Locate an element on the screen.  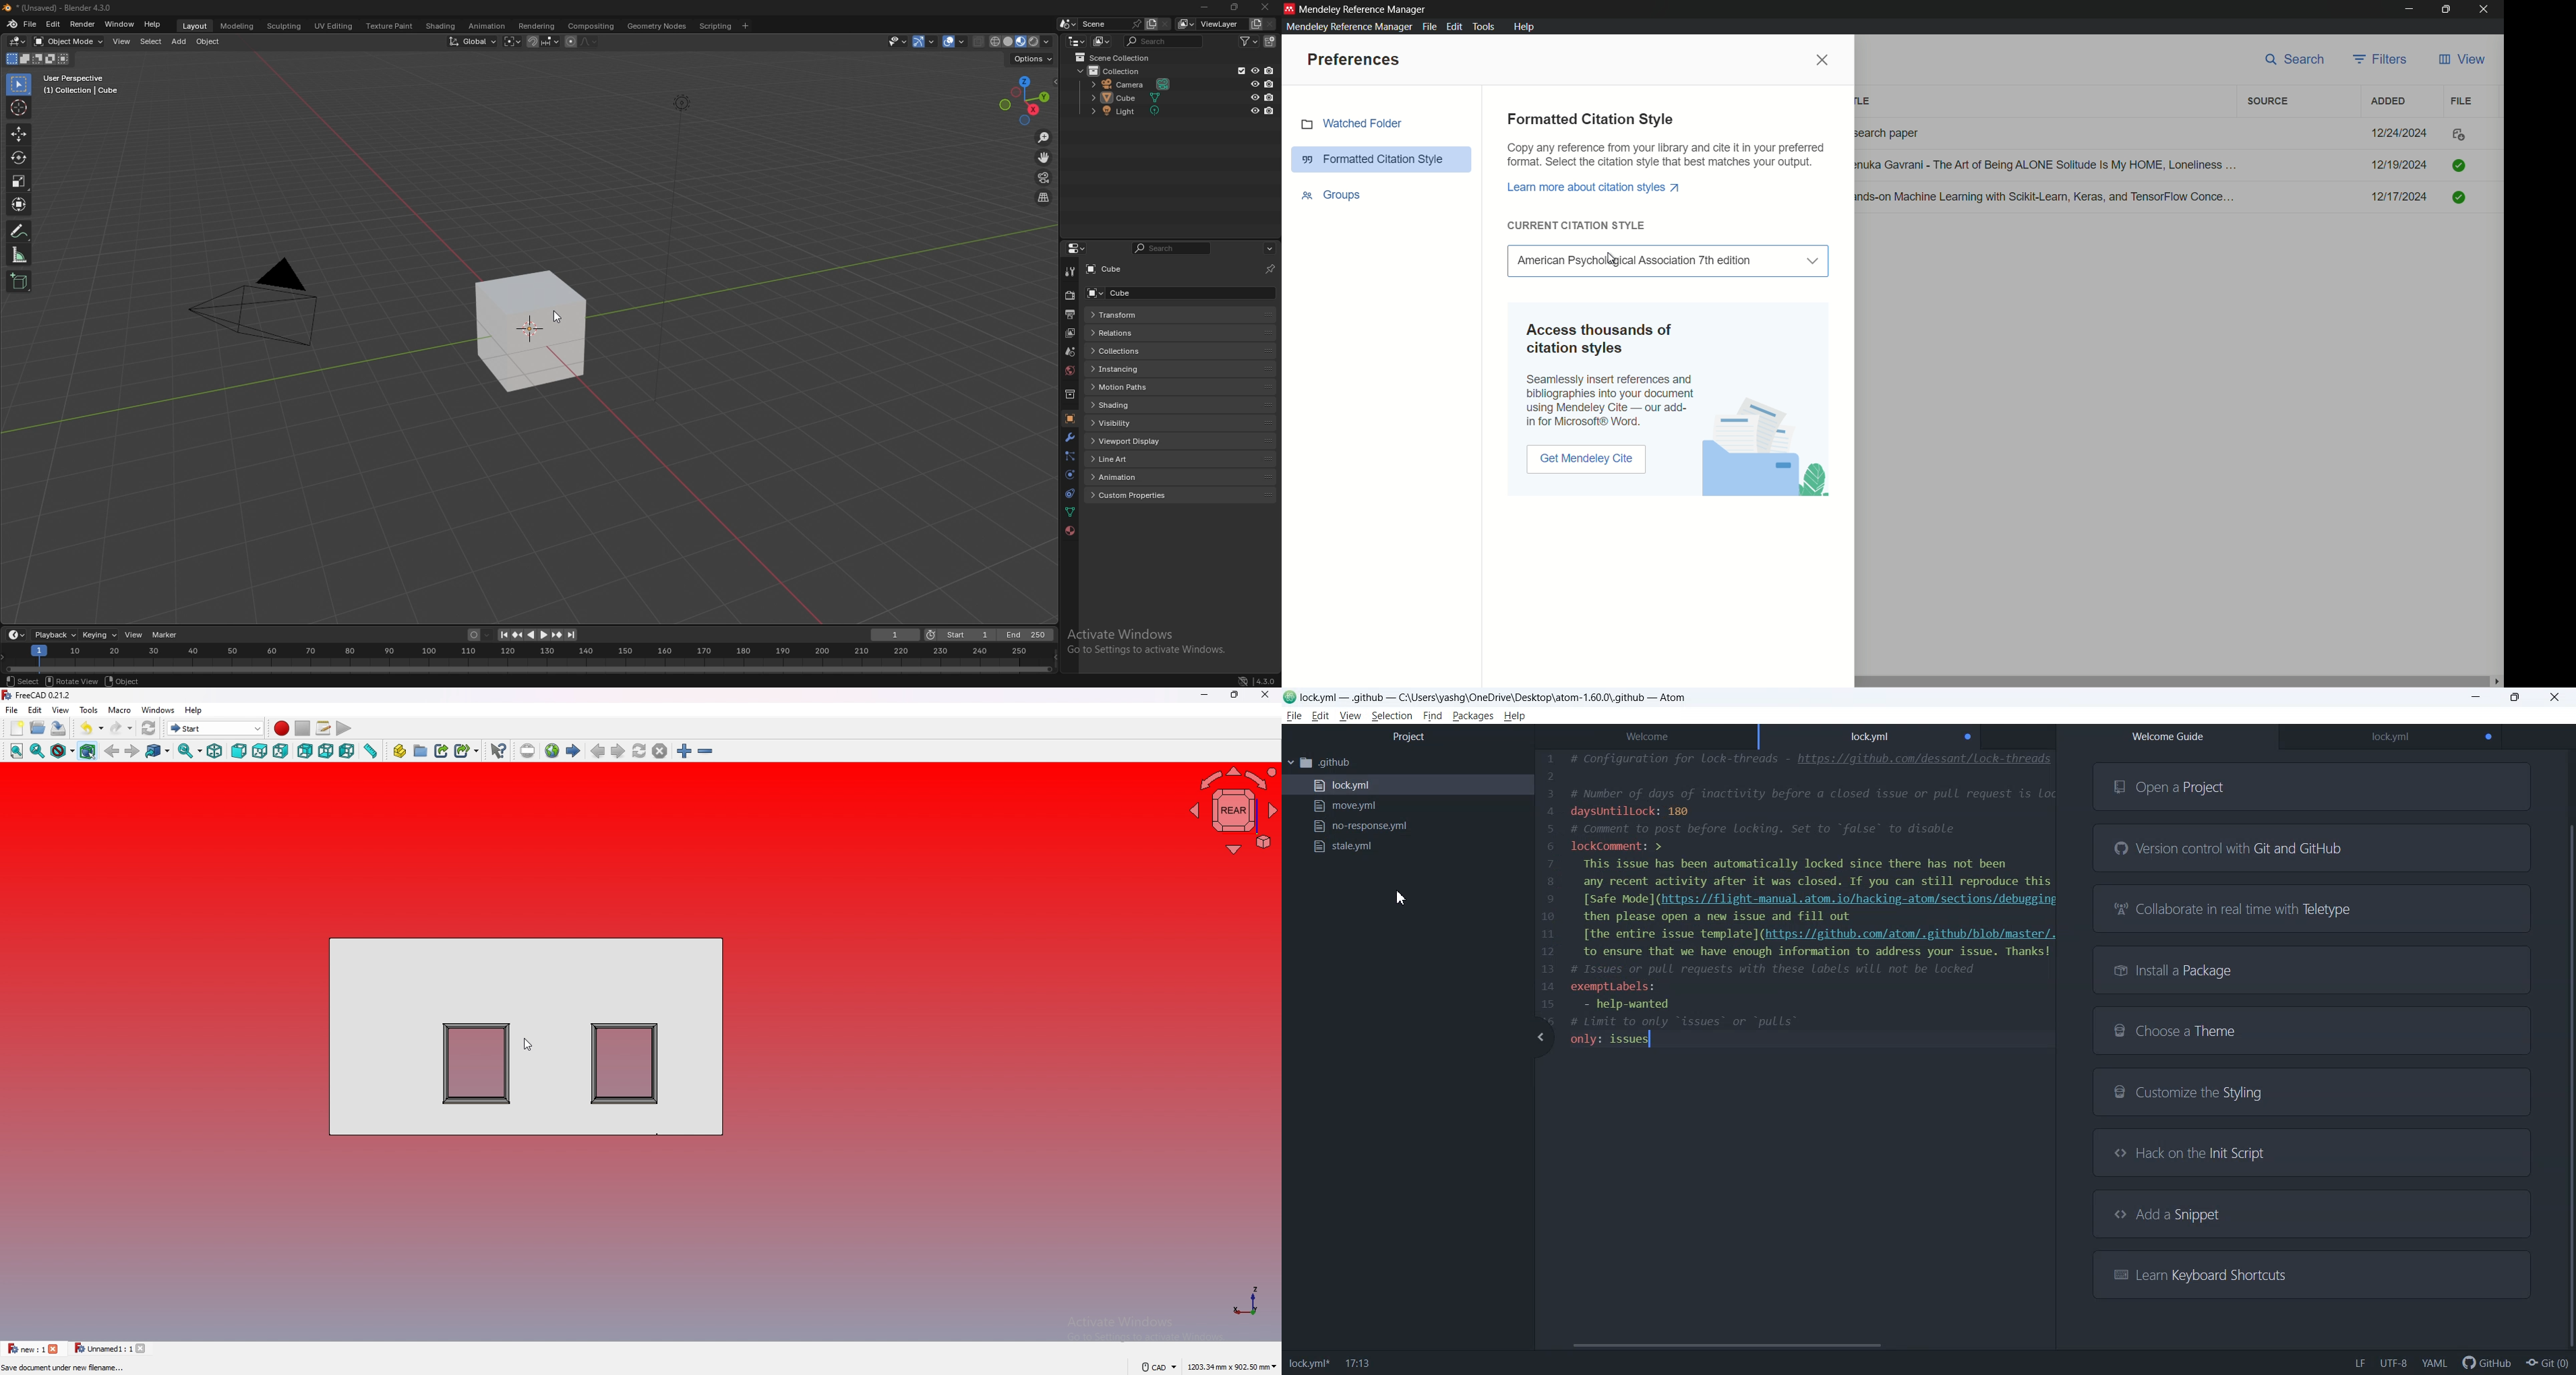
shading is located at coordinates (443, 25).